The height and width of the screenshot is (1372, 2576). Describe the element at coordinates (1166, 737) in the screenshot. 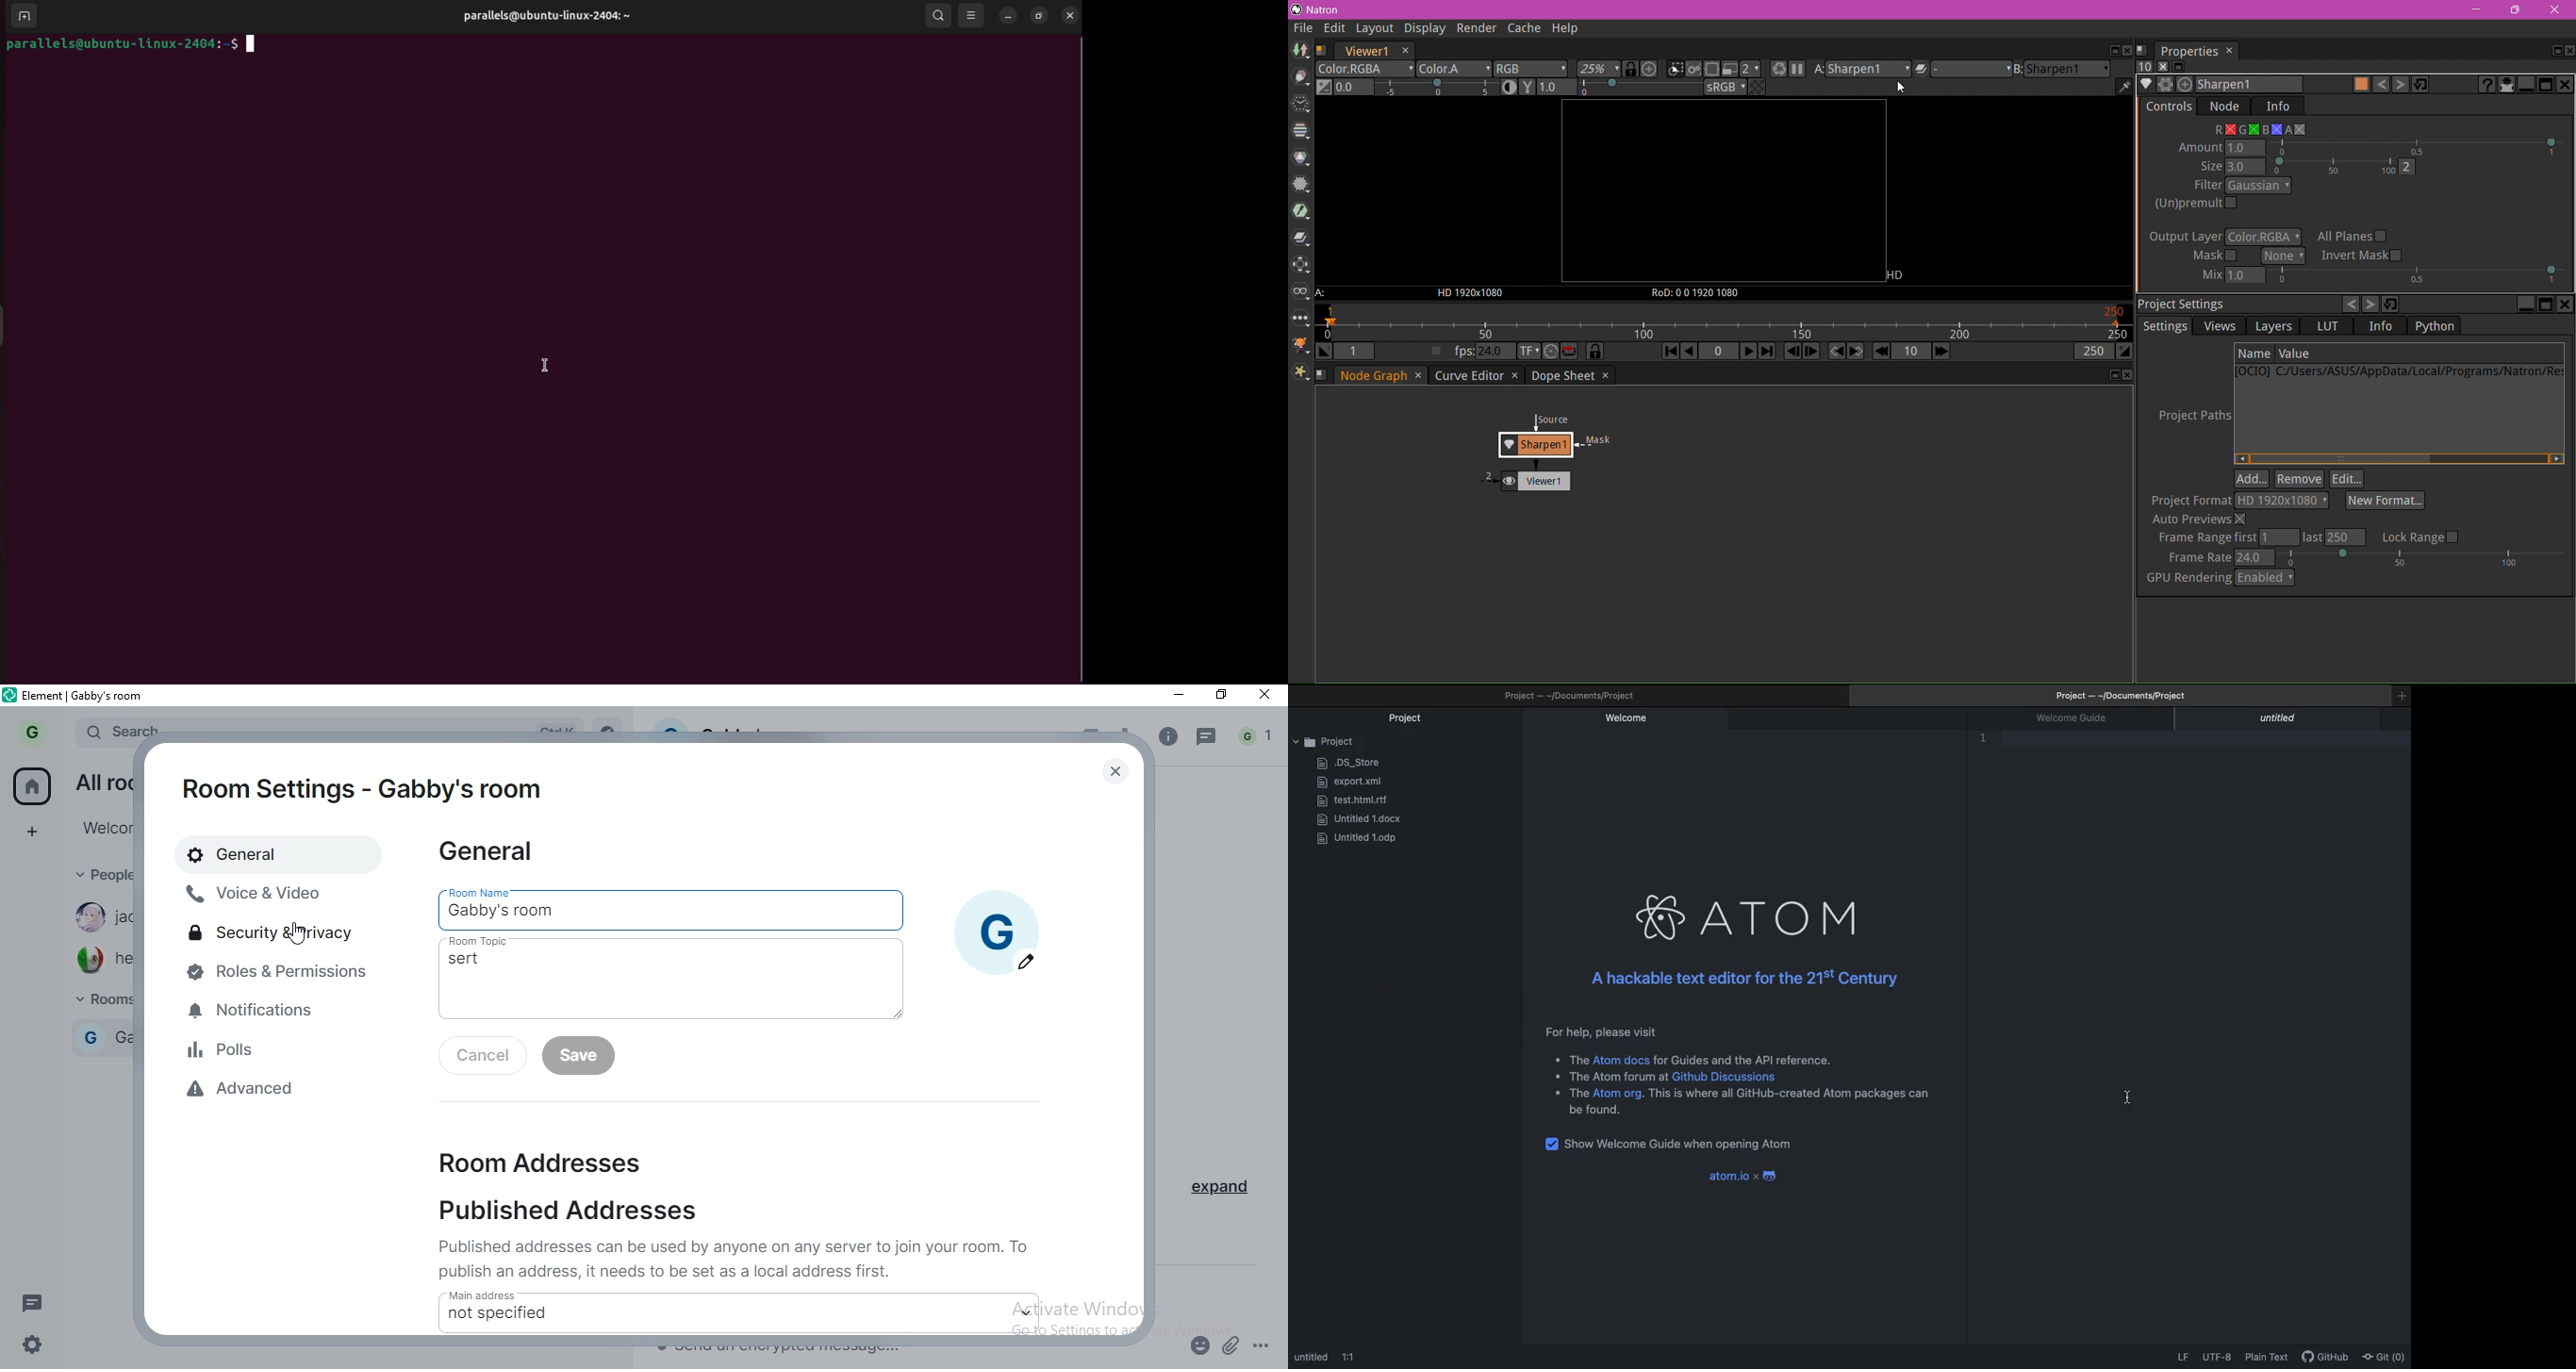

I see `info` at that location.